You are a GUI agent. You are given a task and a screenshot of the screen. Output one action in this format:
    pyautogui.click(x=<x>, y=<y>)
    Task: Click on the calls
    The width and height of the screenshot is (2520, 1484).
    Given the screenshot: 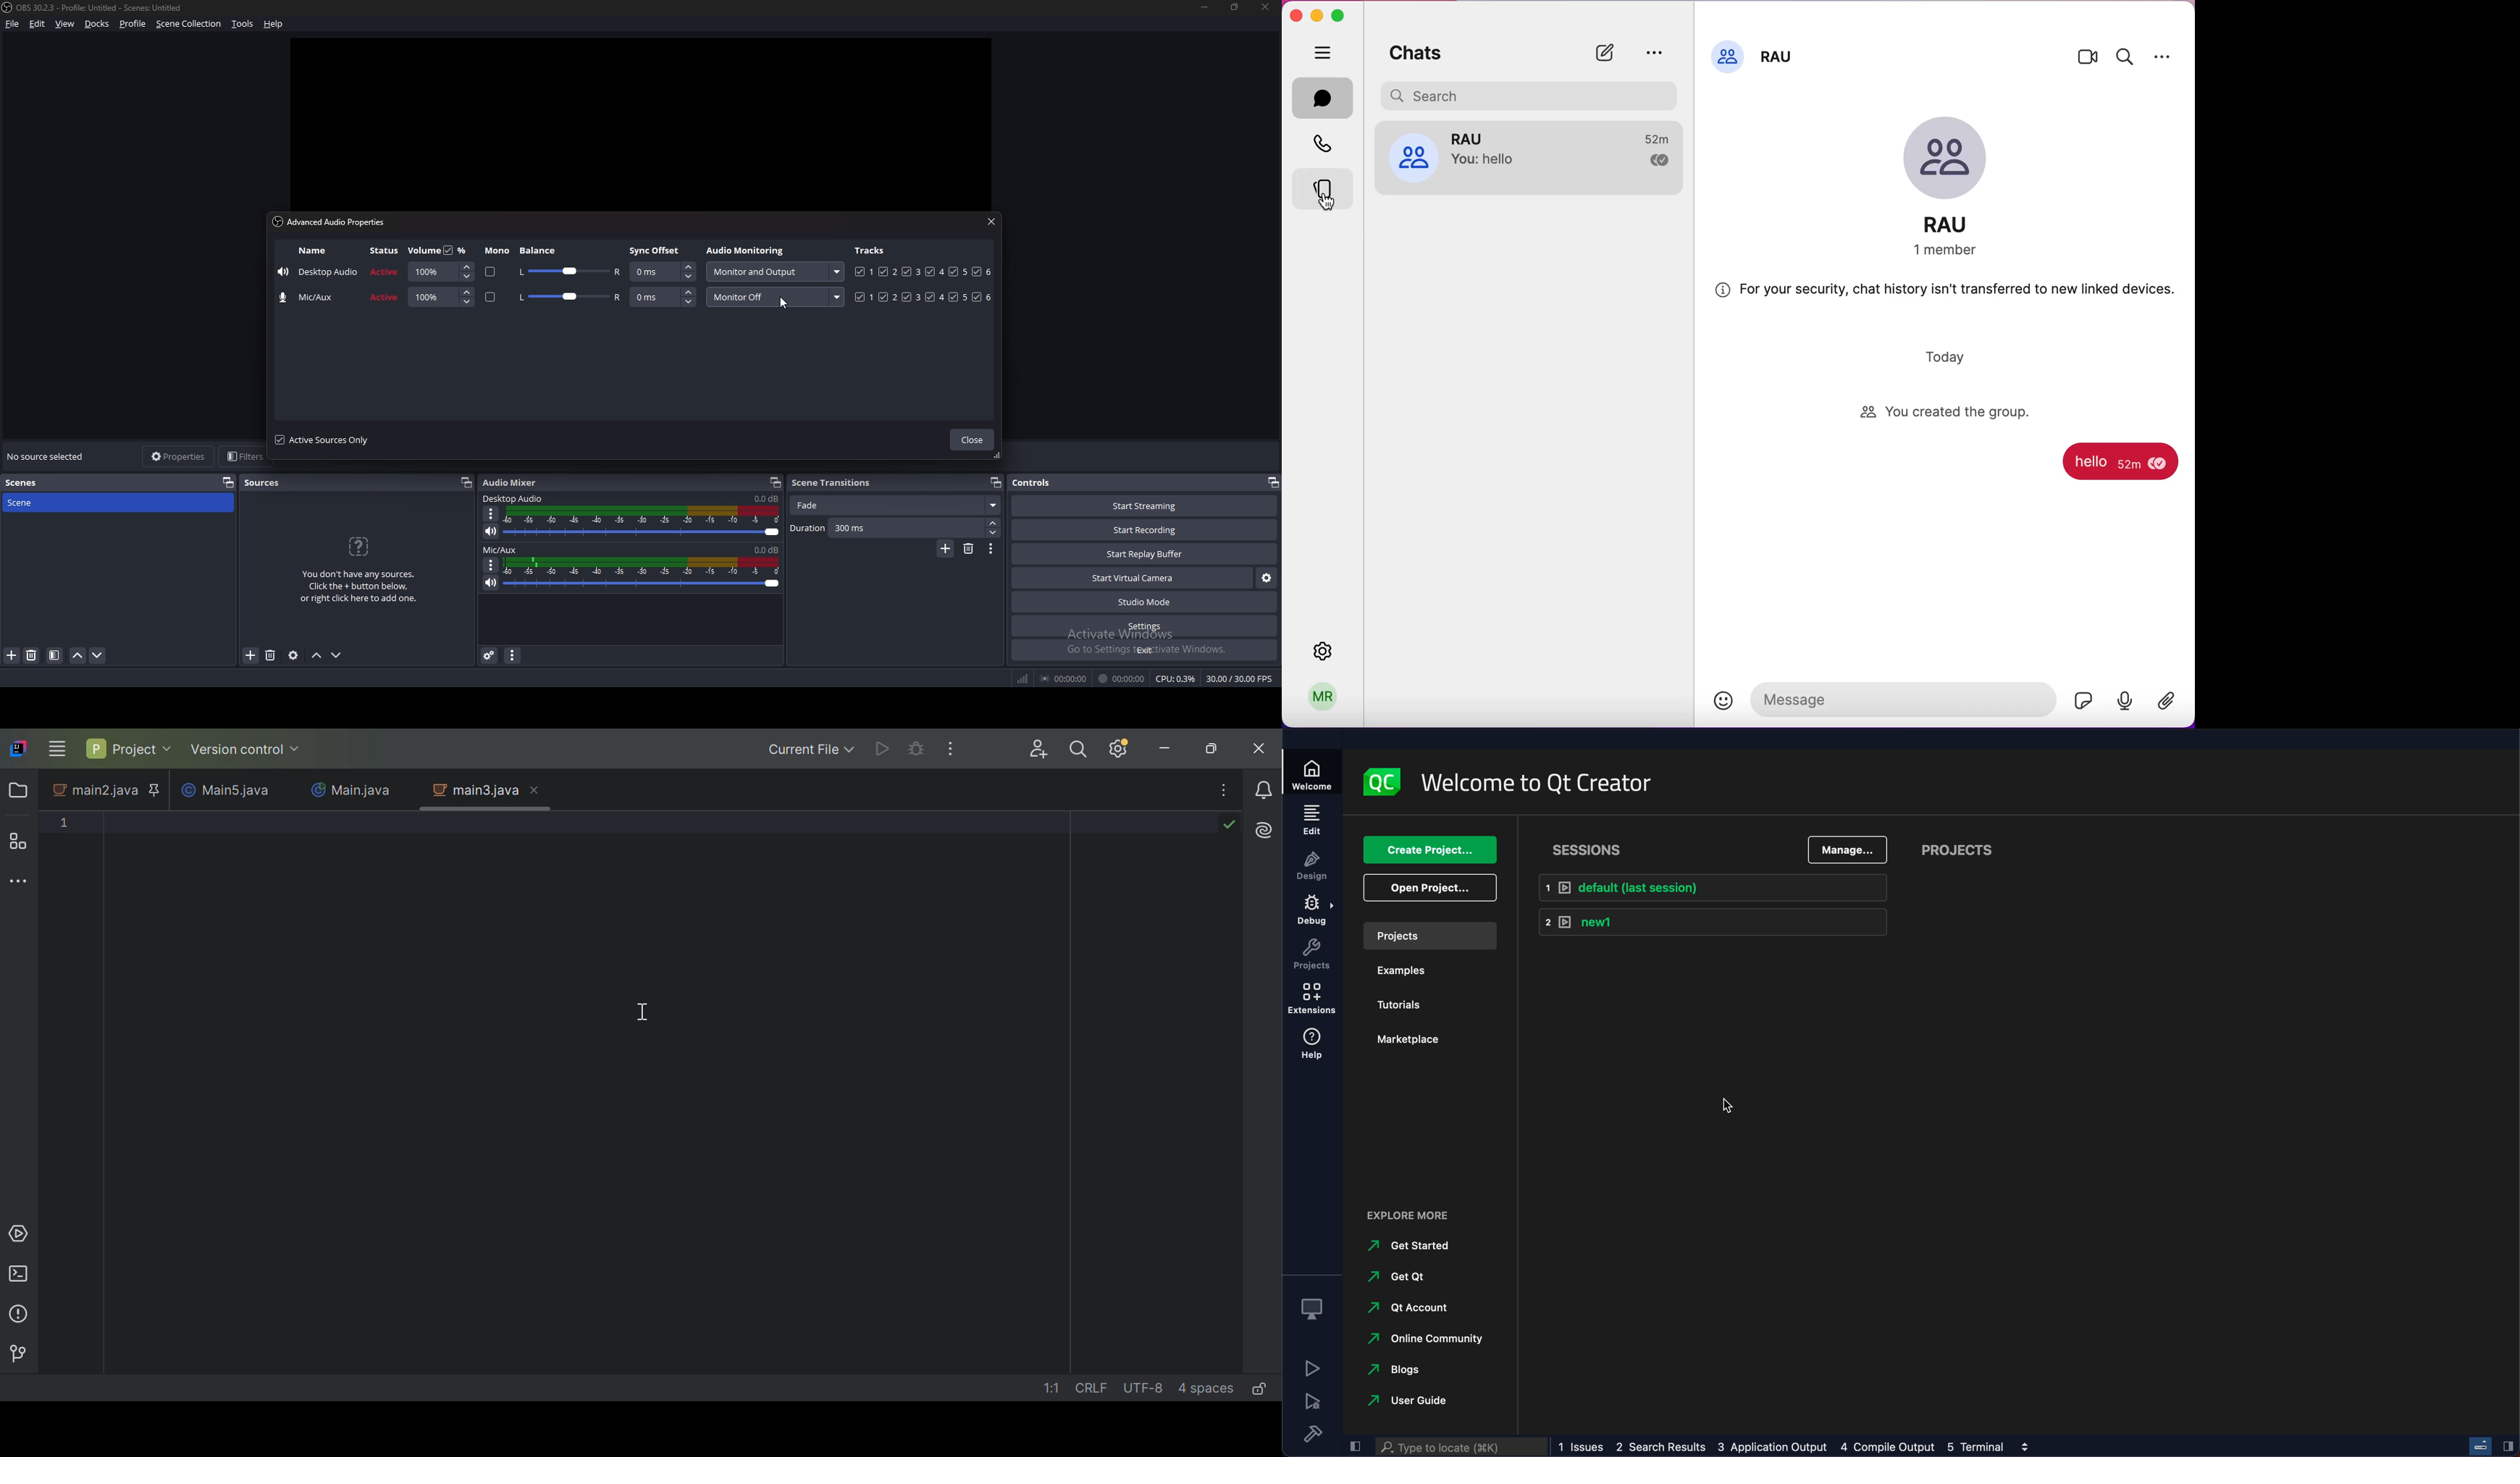 What is the action you would take?
    pyautogui.click(x=1326, y=142)
    